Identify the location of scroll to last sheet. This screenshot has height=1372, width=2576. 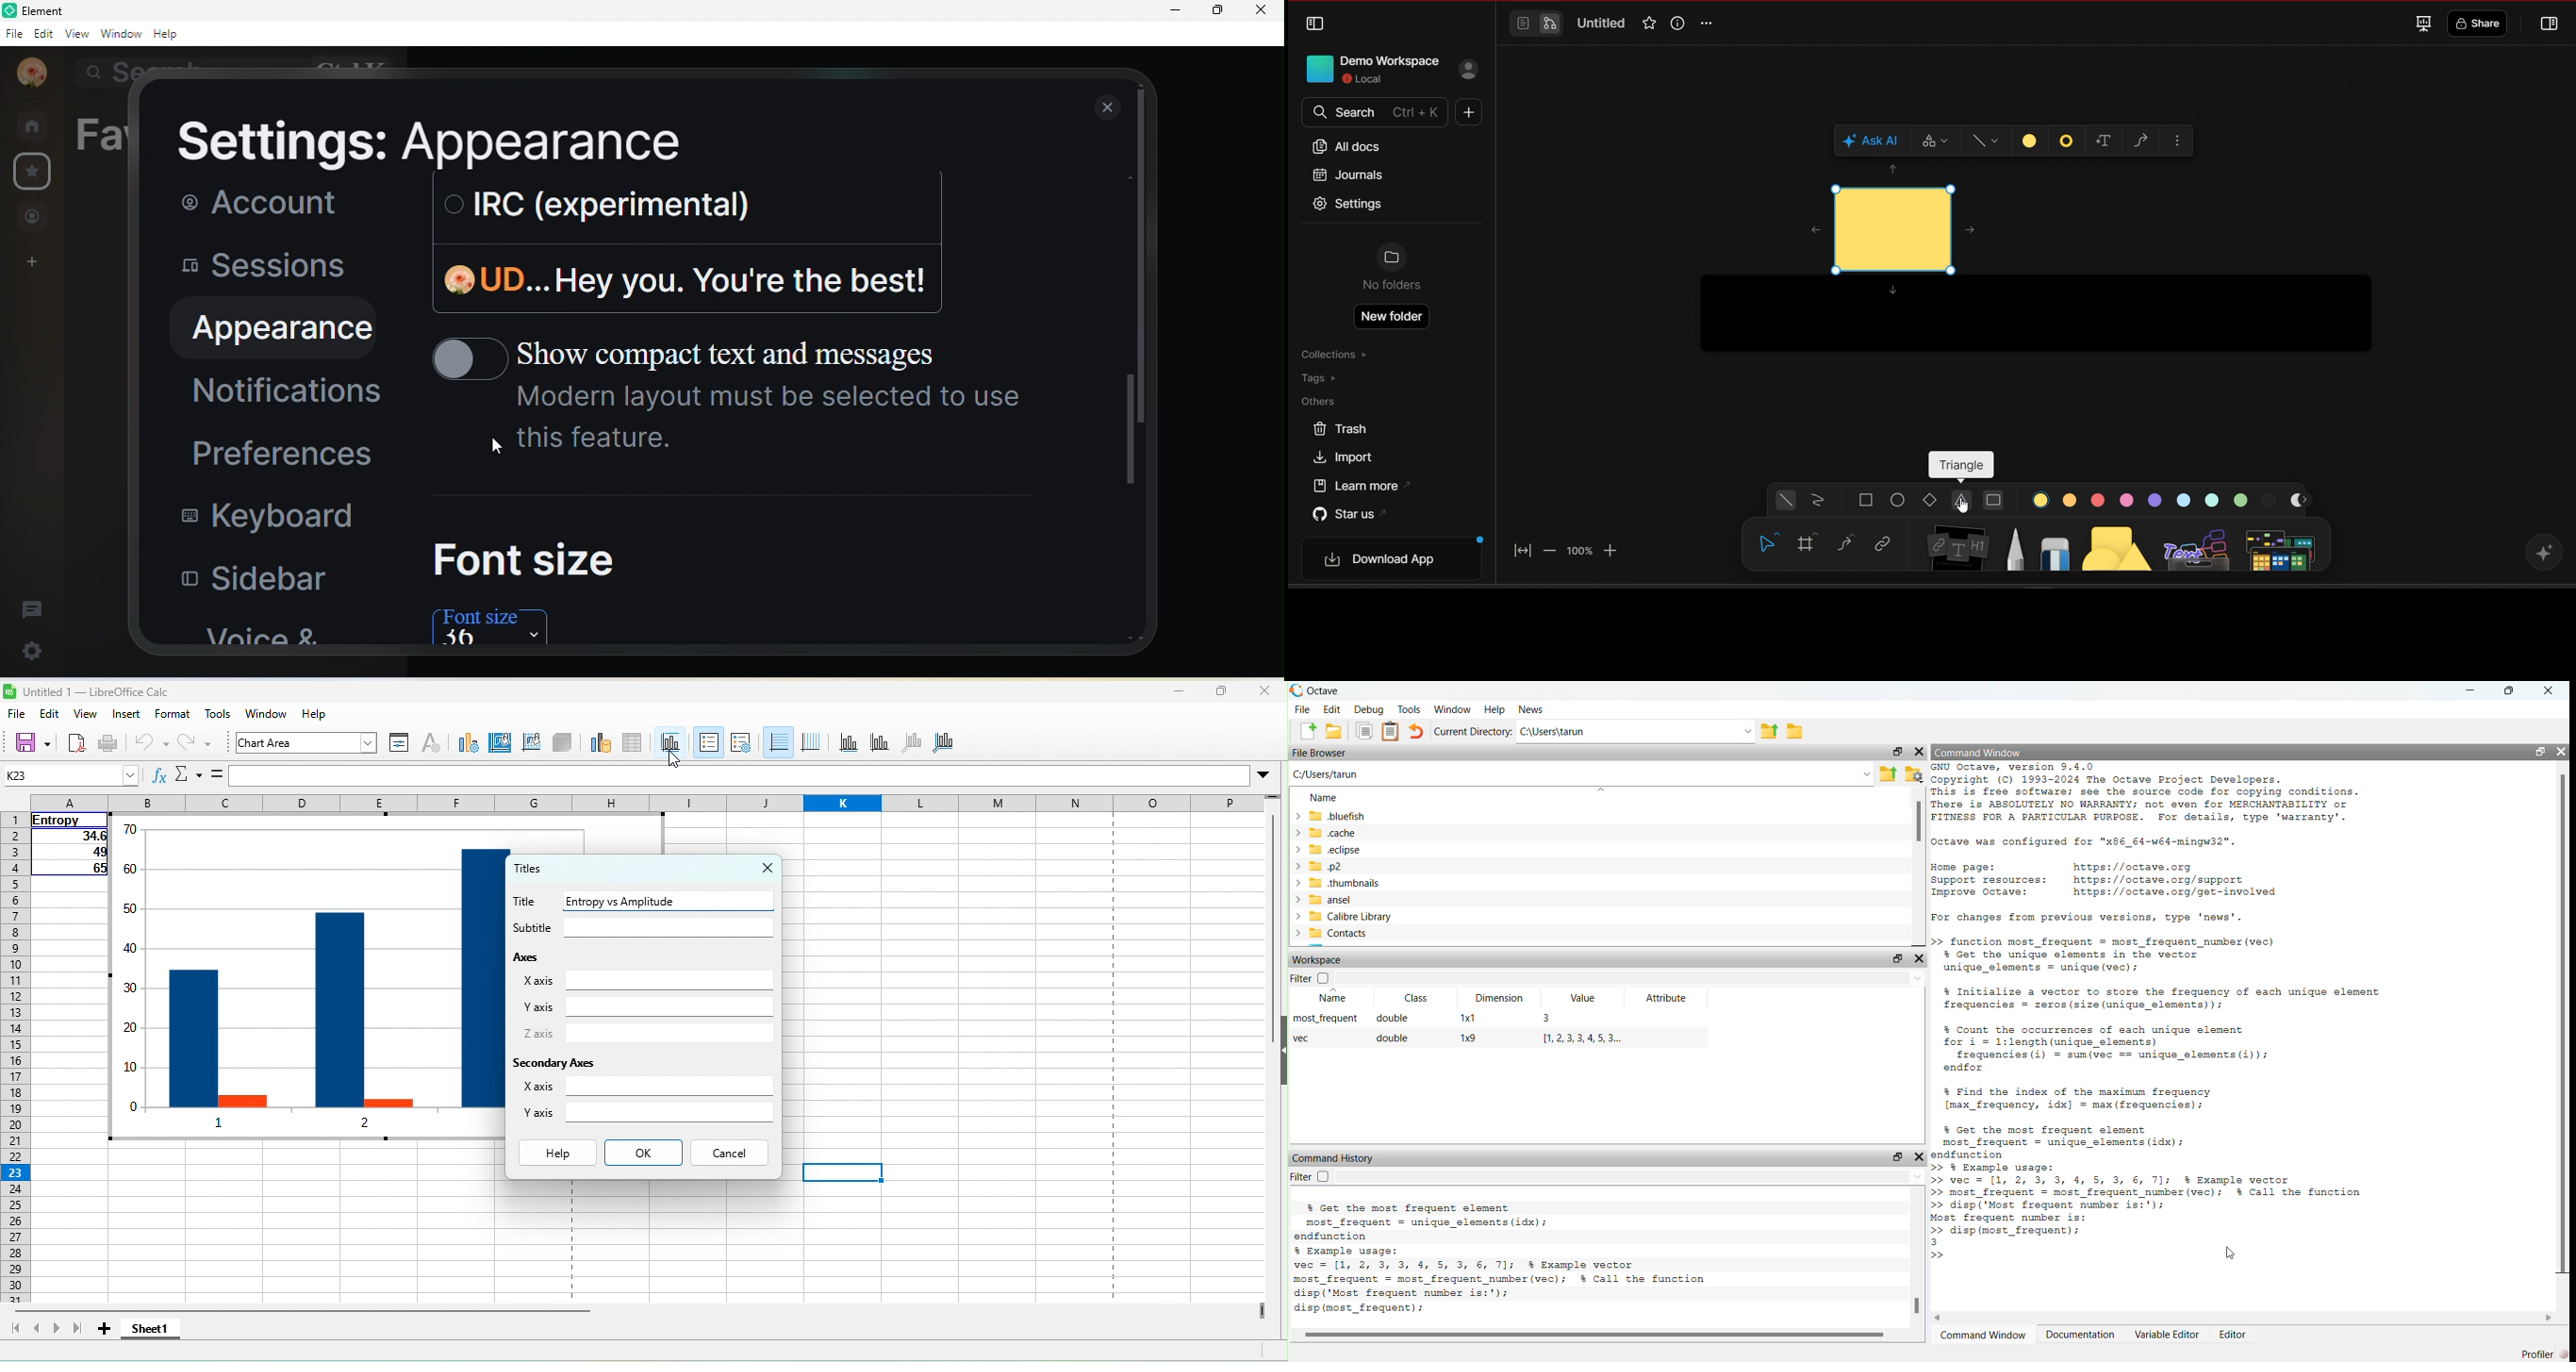
(77, 1329).